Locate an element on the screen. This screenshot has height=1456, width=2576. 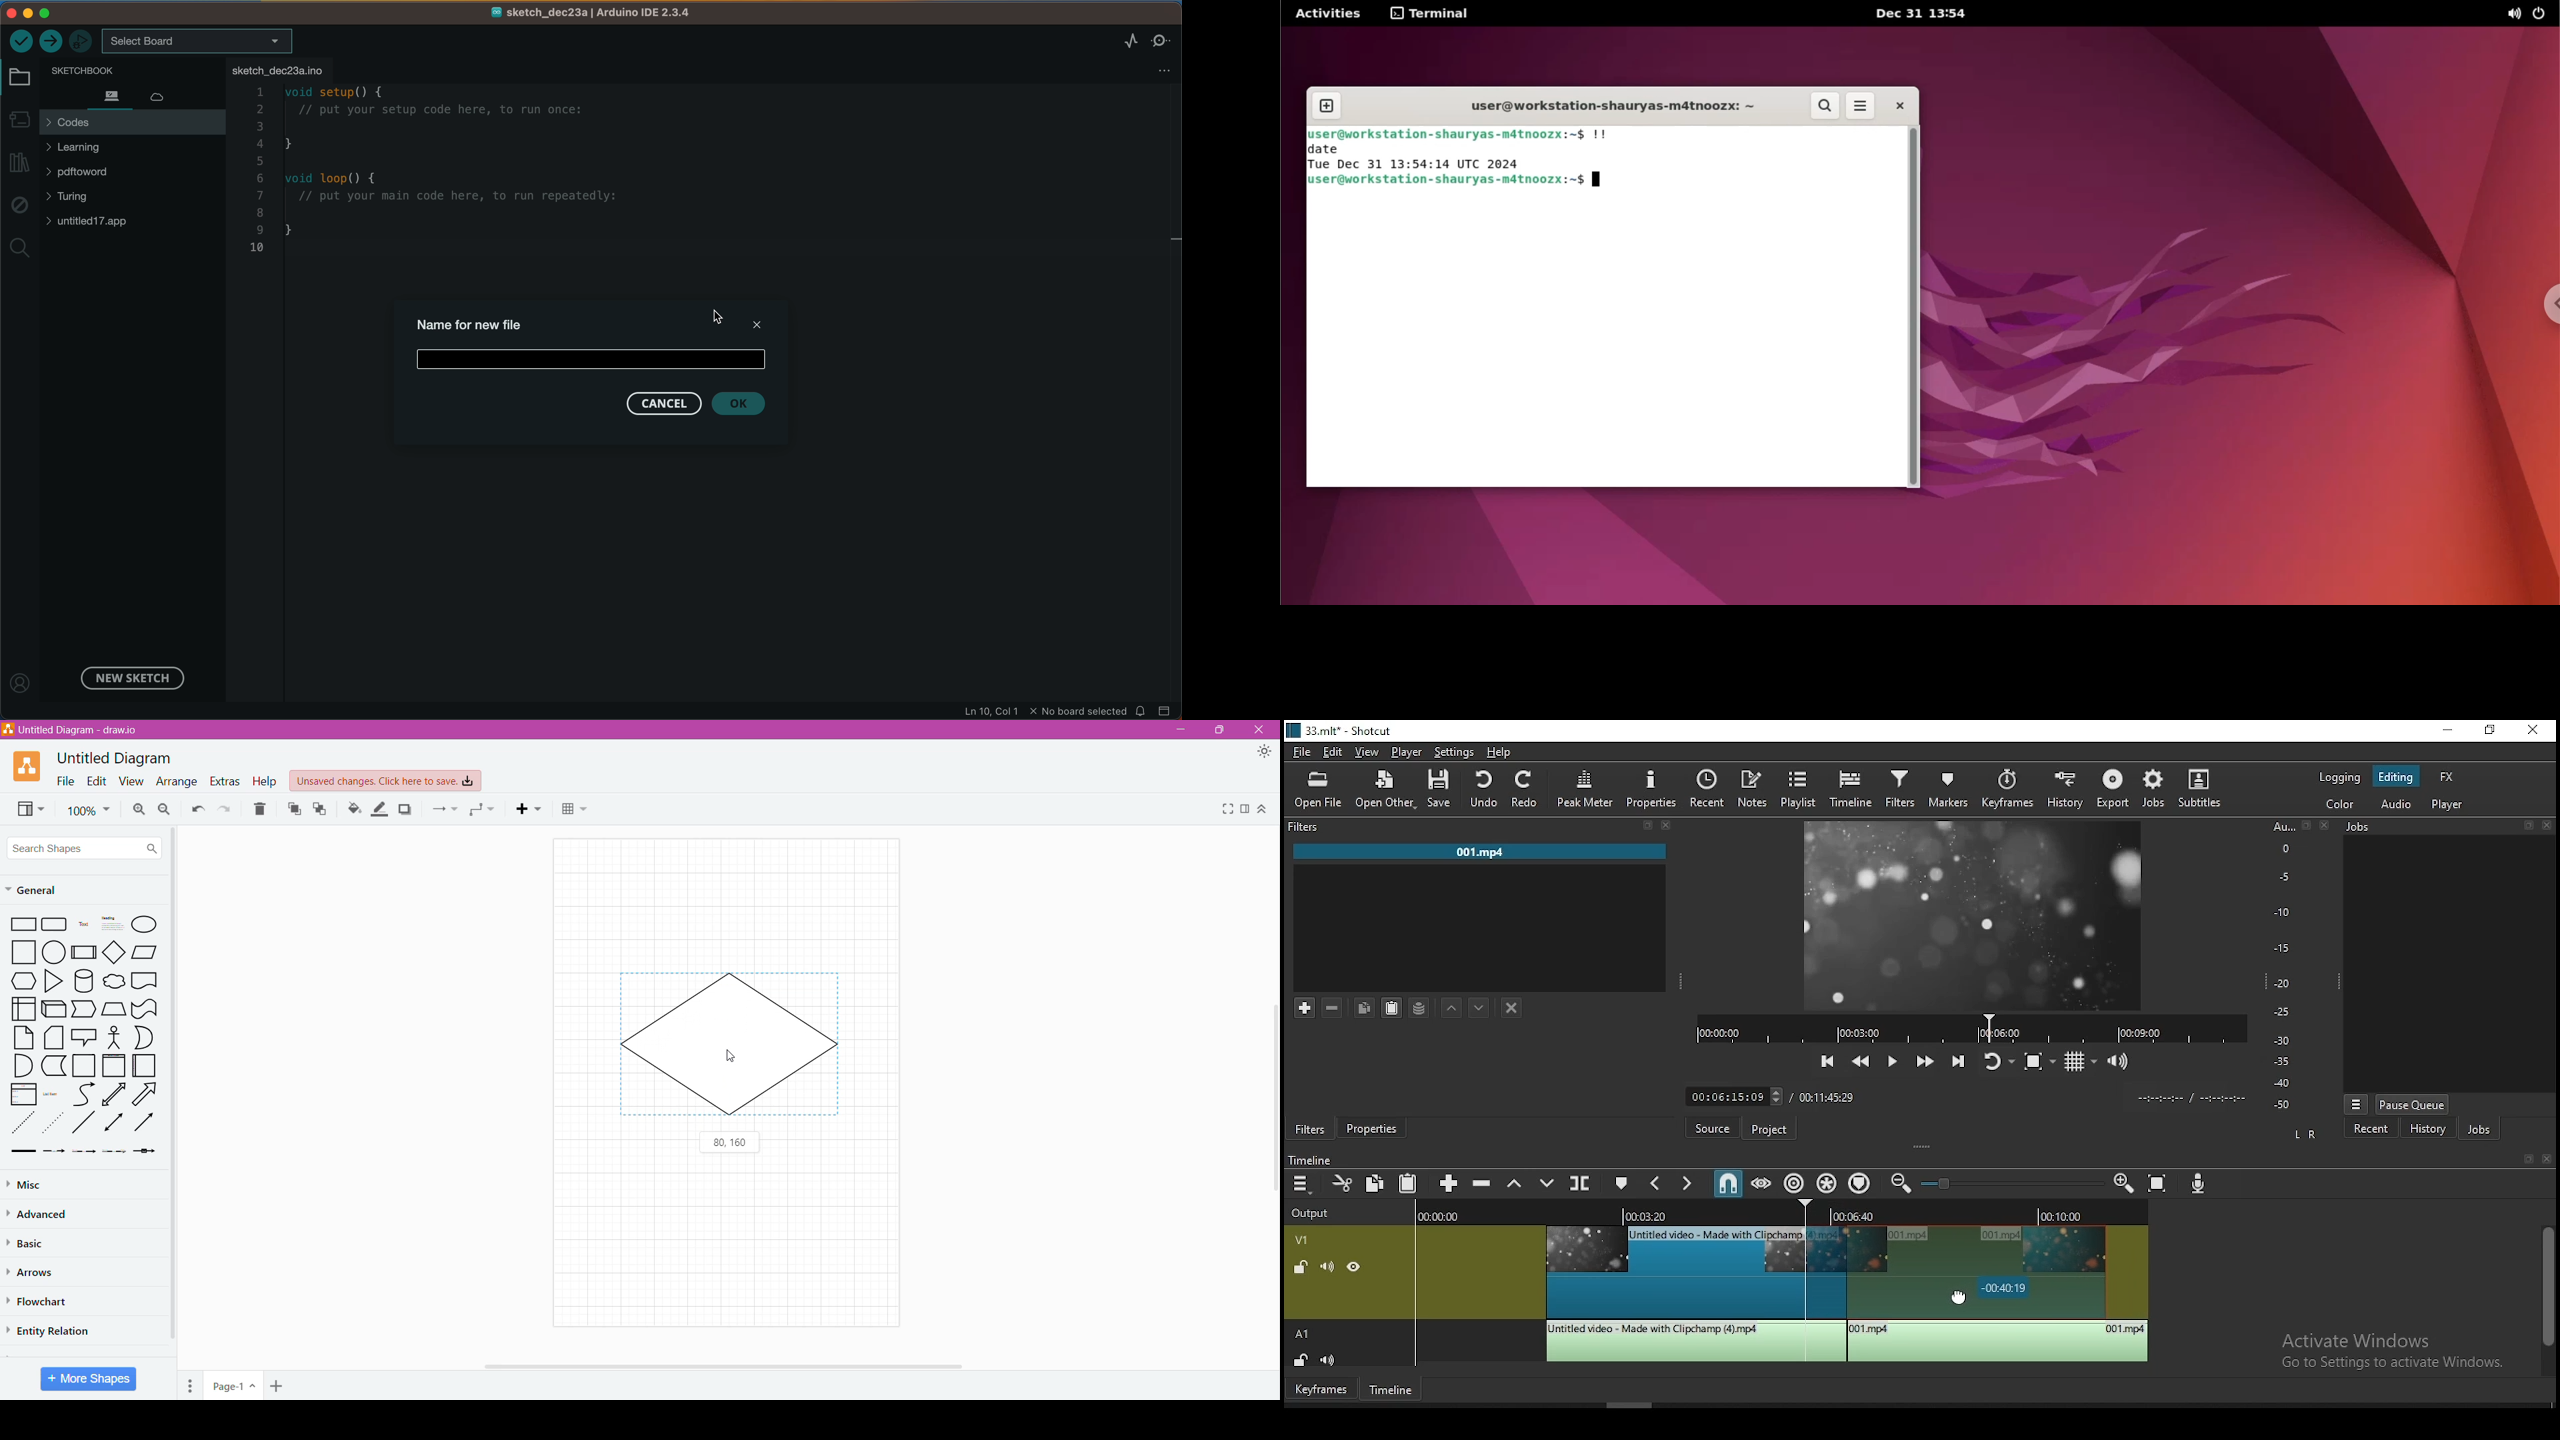
settings is located at coordinates (1452, 753).